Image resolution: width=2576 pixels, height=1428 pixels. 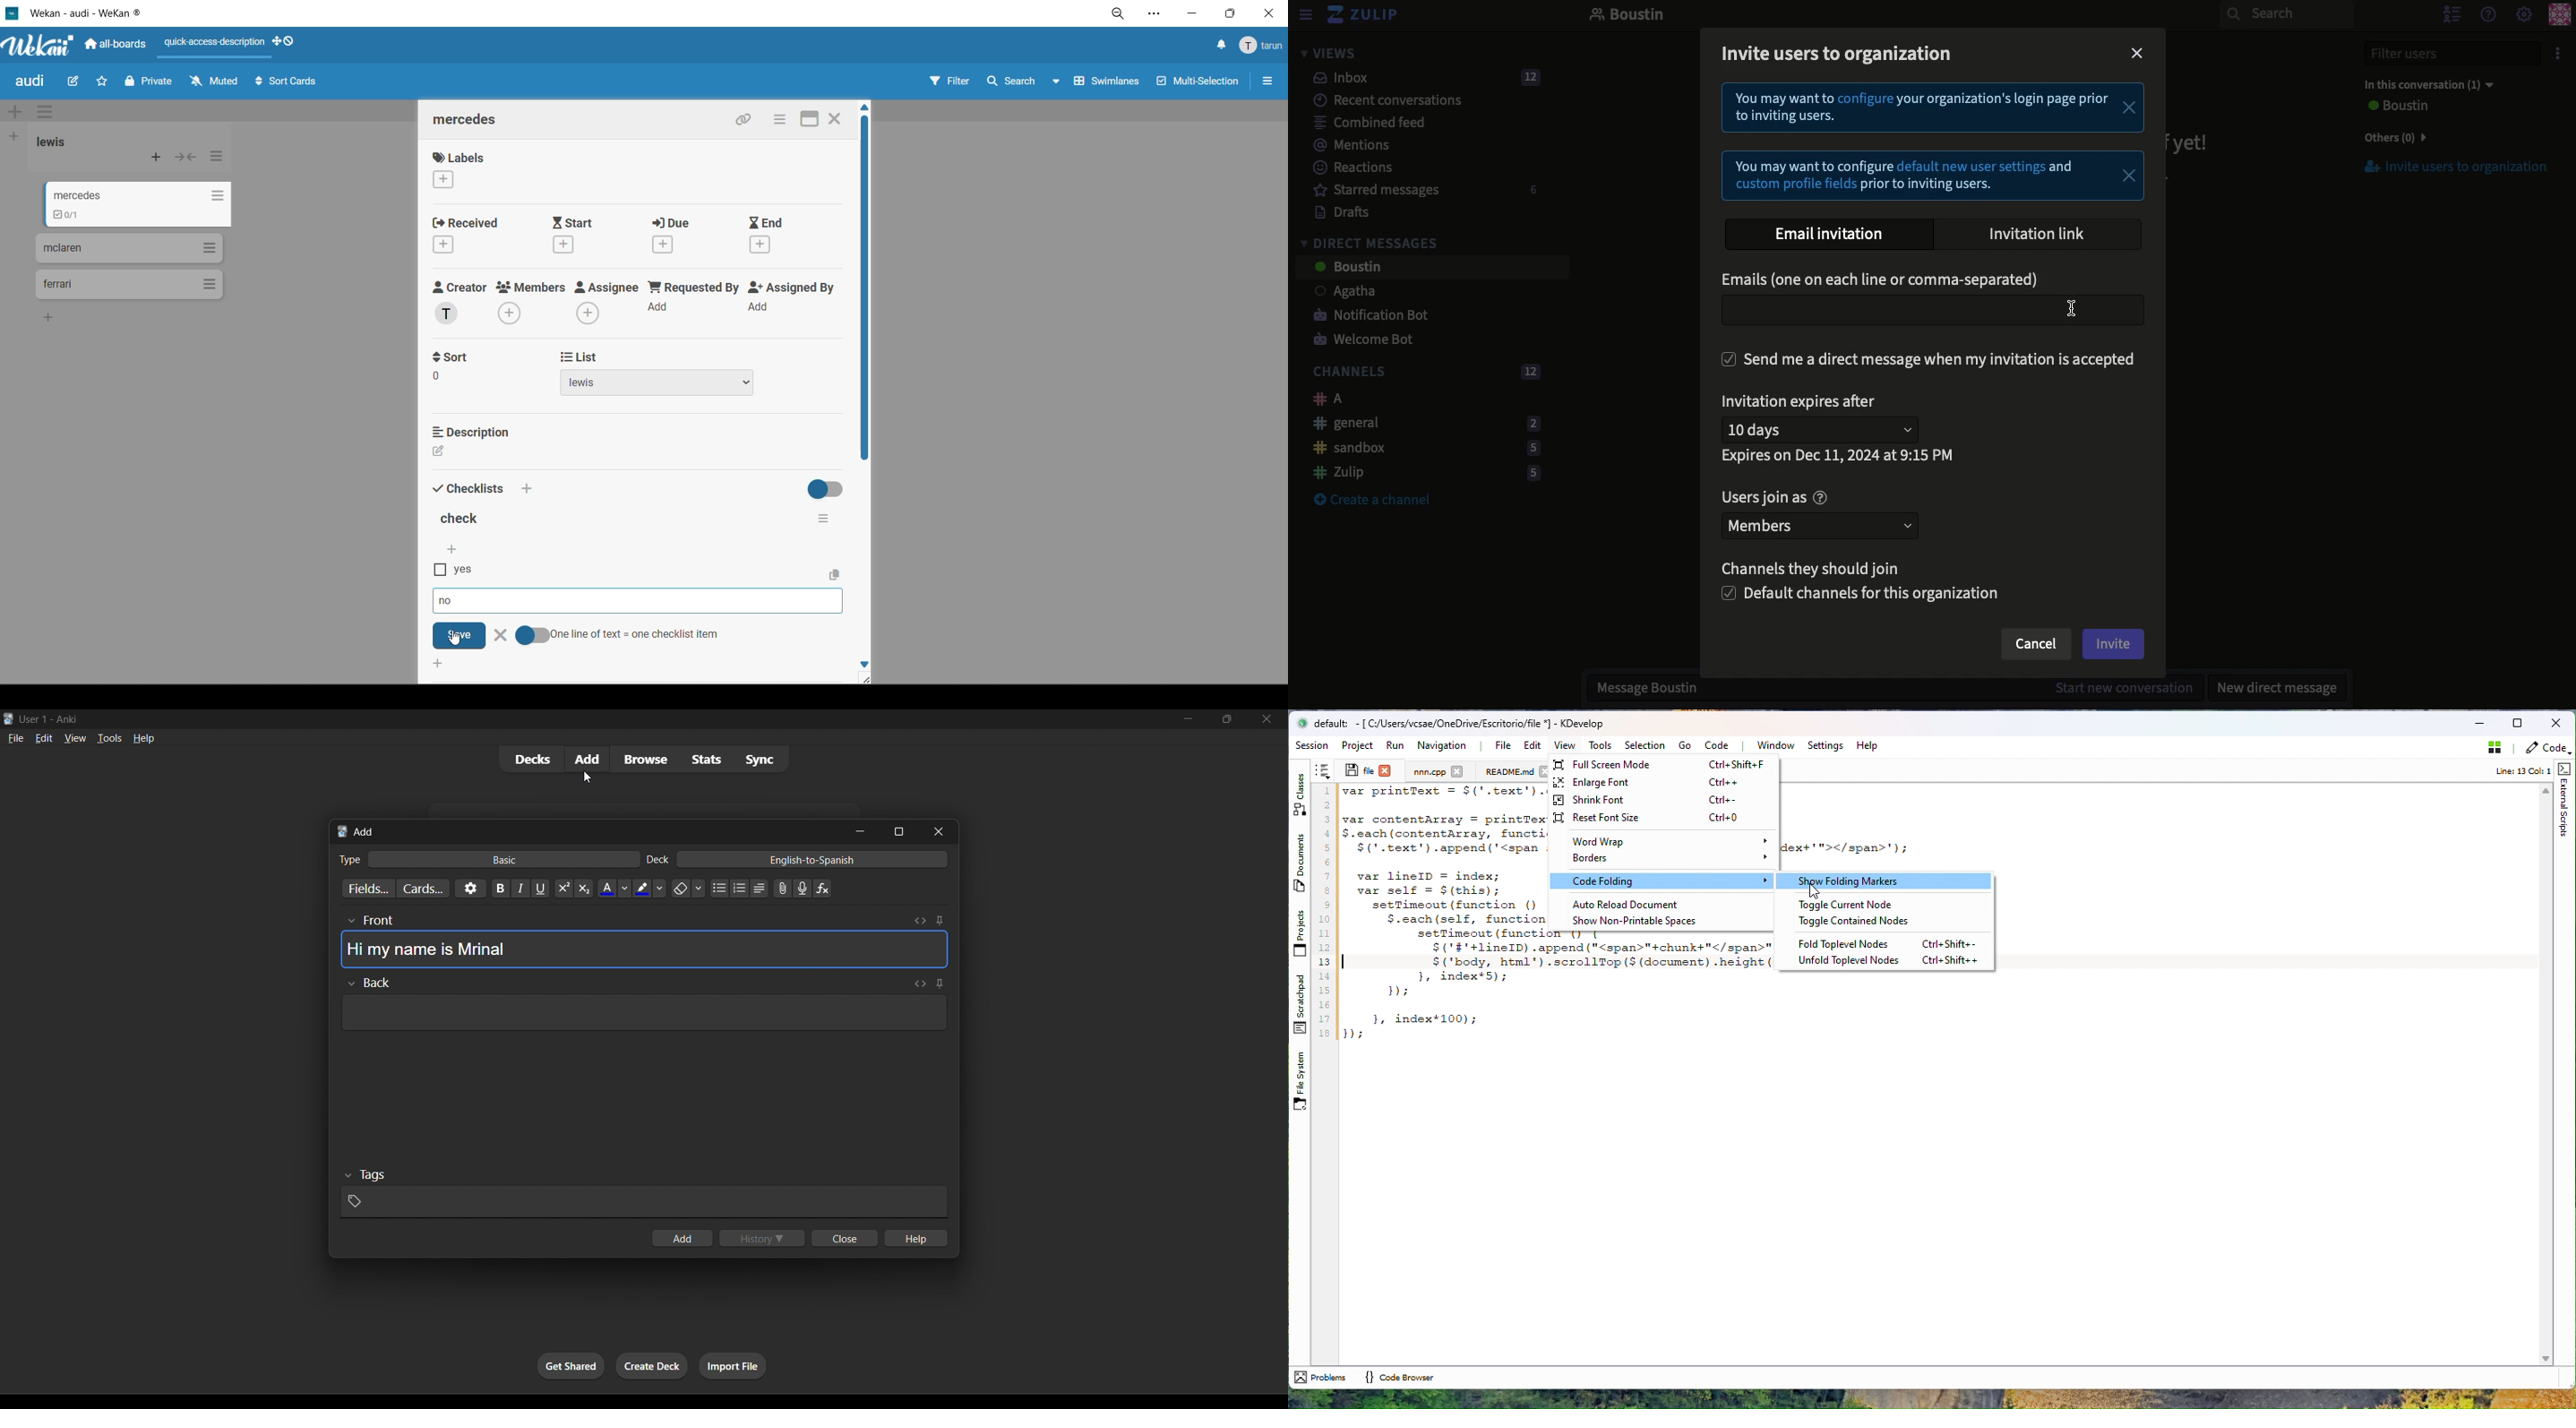 I want to click on muted, so click(x=213, y=82).